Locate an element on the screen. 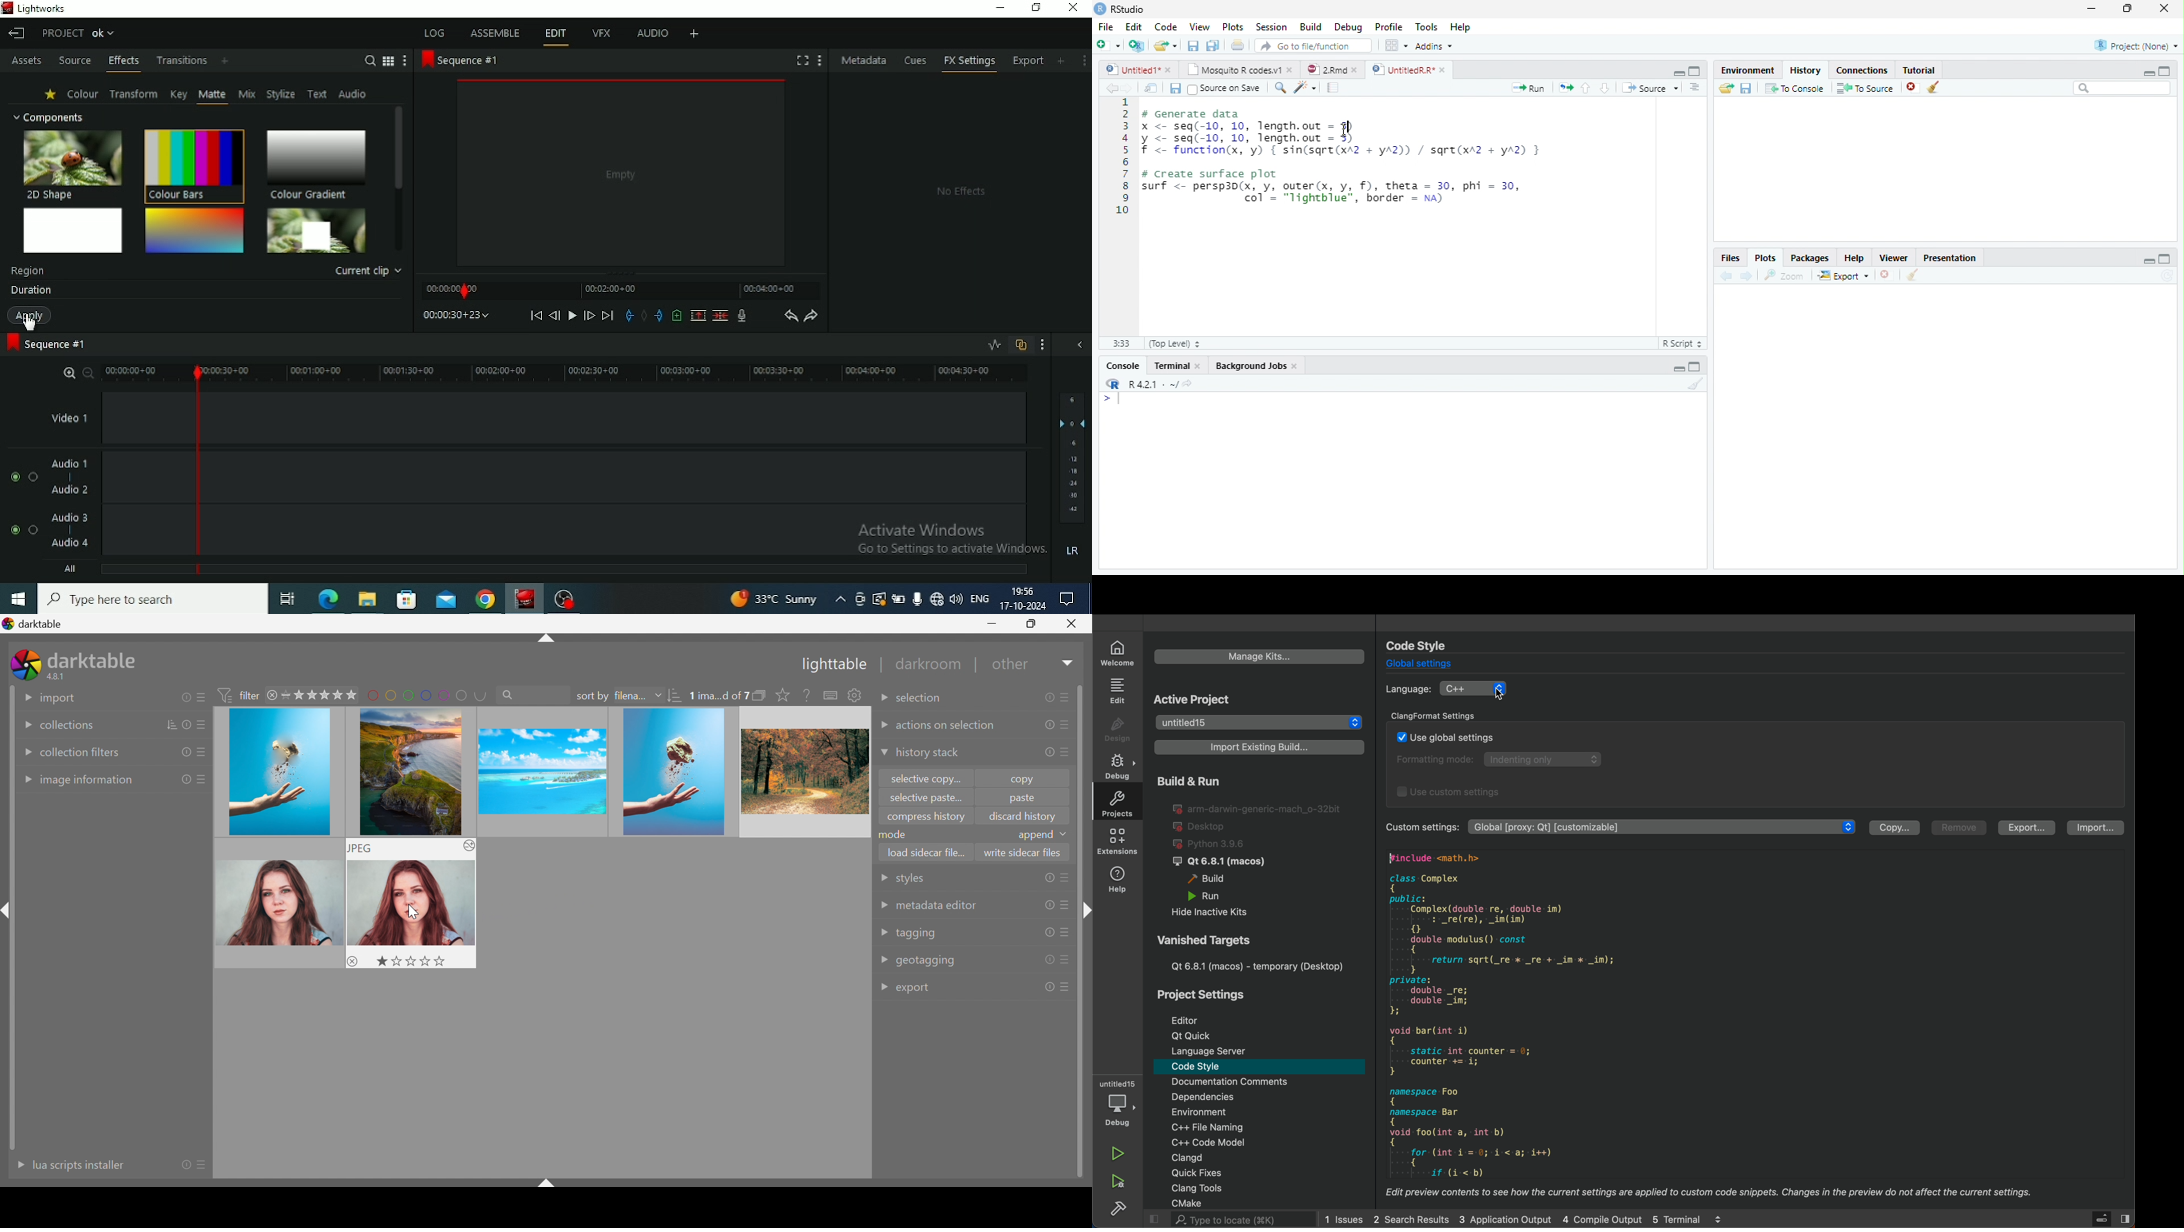  close is located at coordinates (2164, 8).